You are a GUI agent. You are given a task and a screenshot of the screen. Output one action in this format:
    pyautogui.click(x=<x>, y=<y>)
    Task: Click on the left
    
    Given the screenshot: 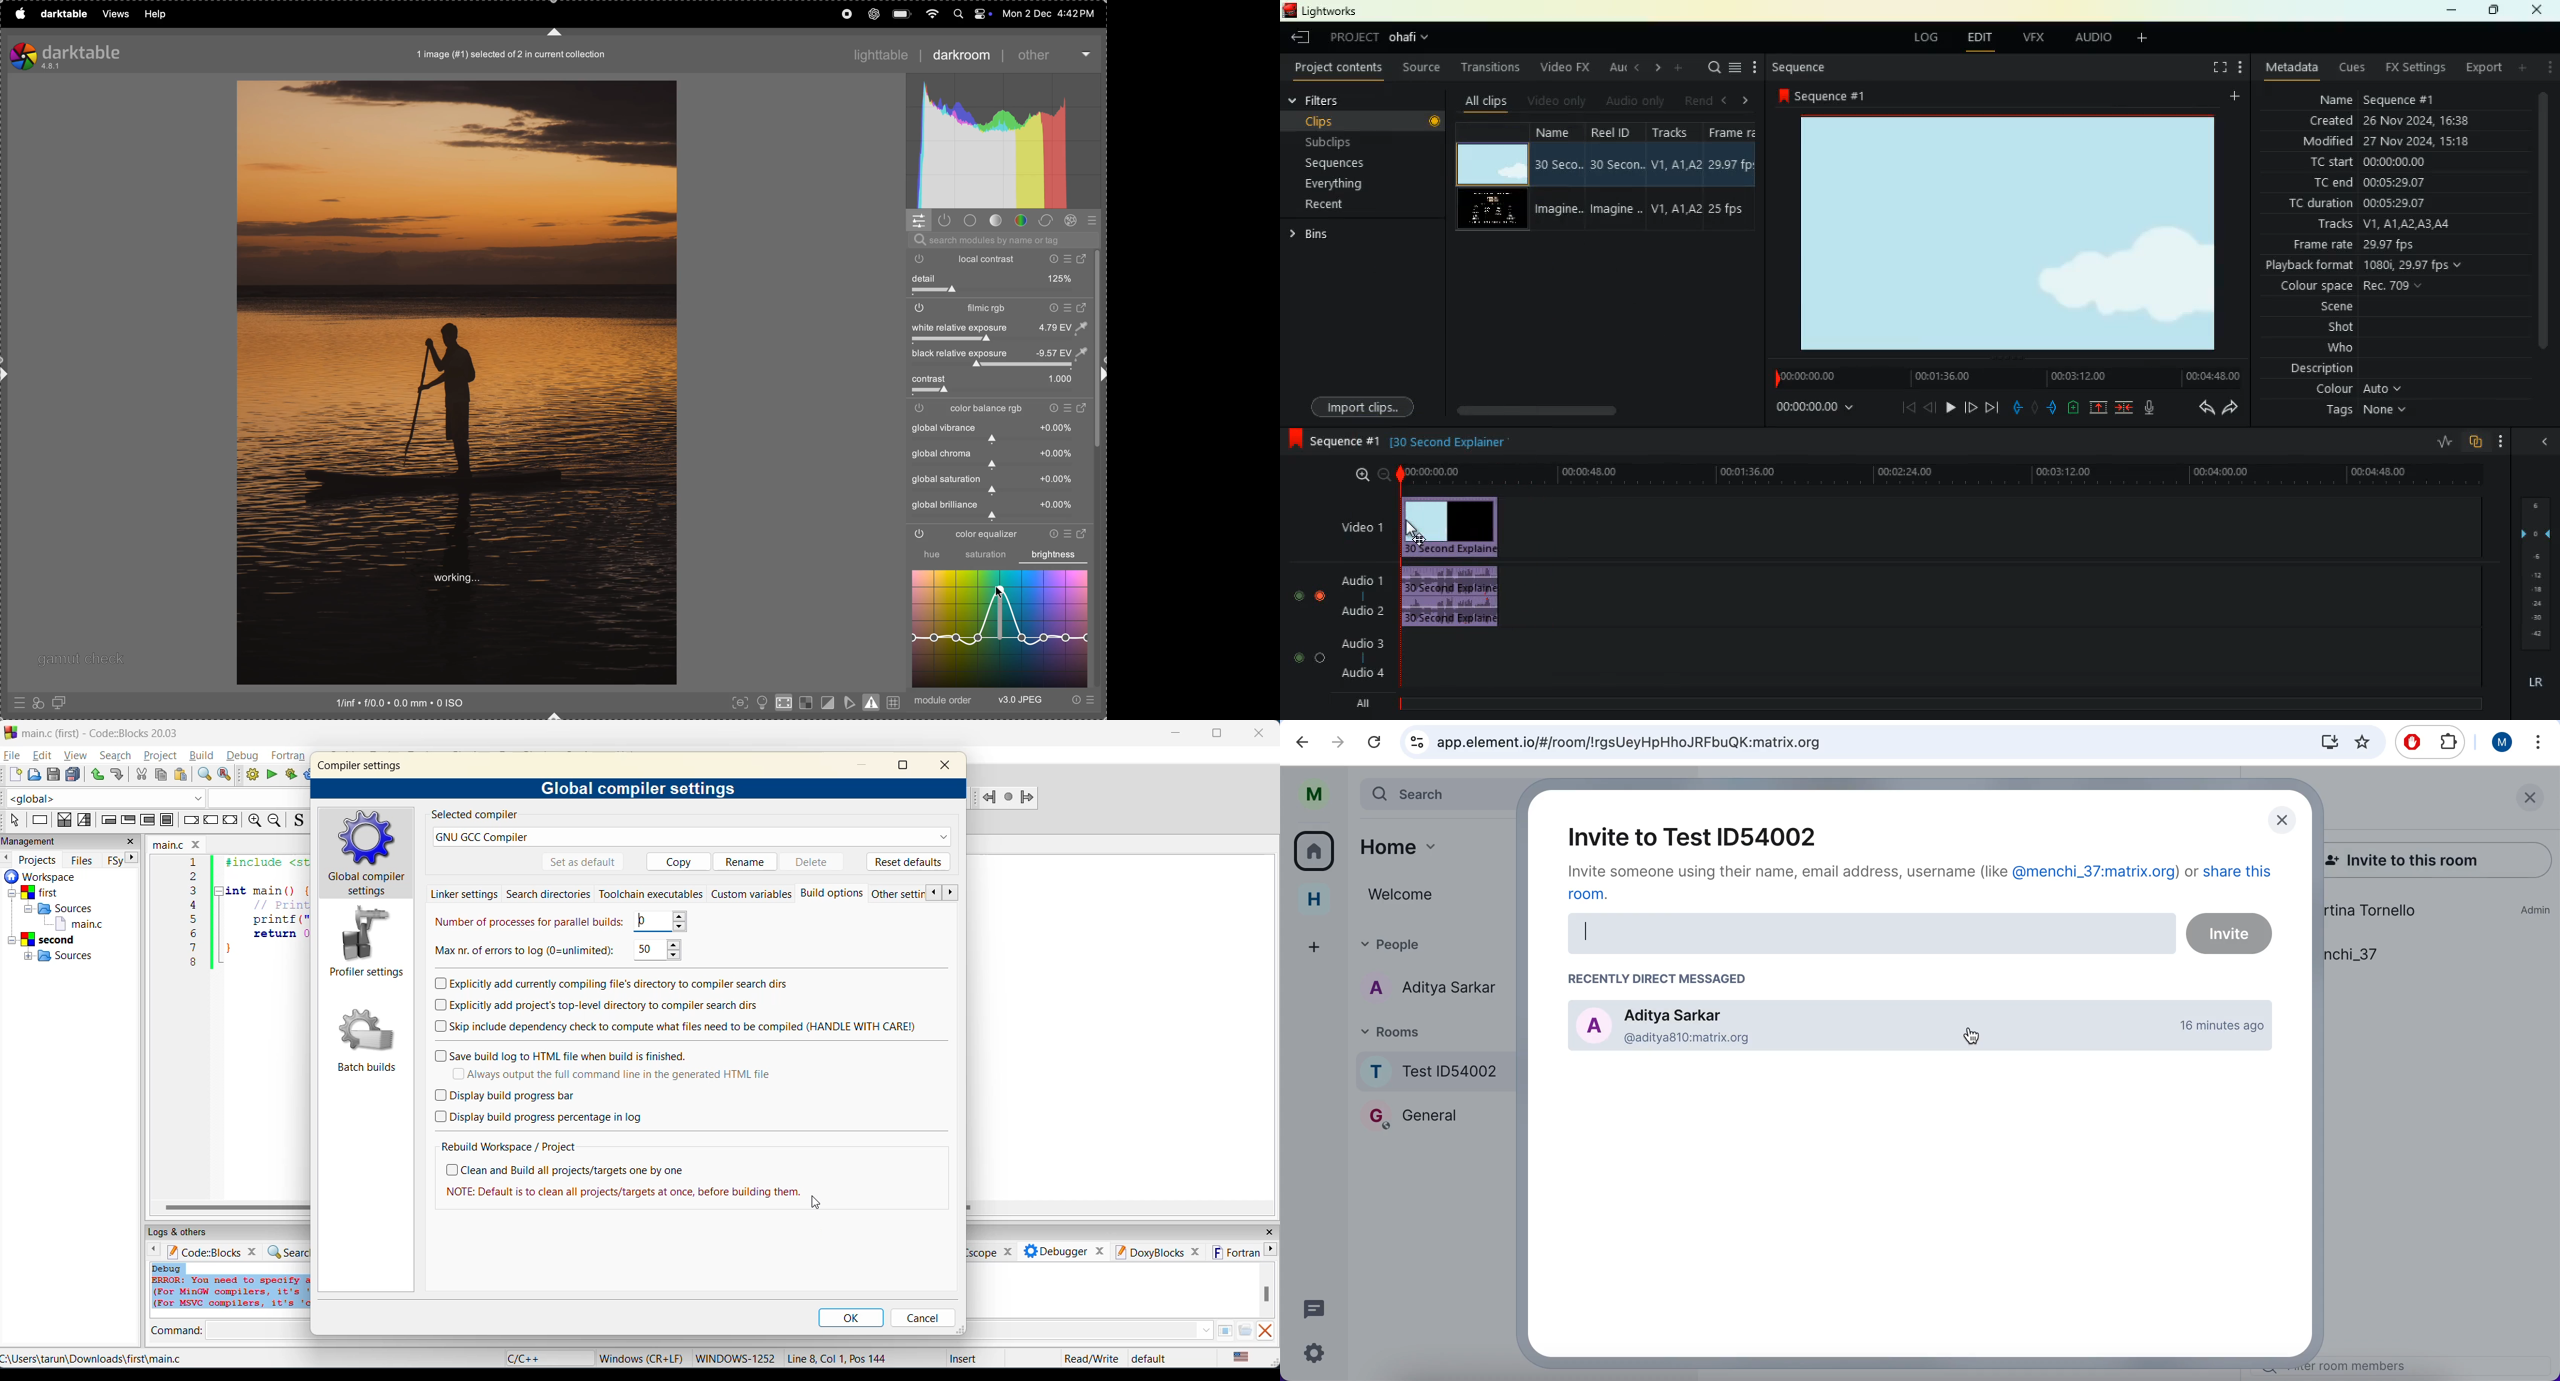 What is the action you would take?
    pyautogui.click(x=1638, y=66)
    